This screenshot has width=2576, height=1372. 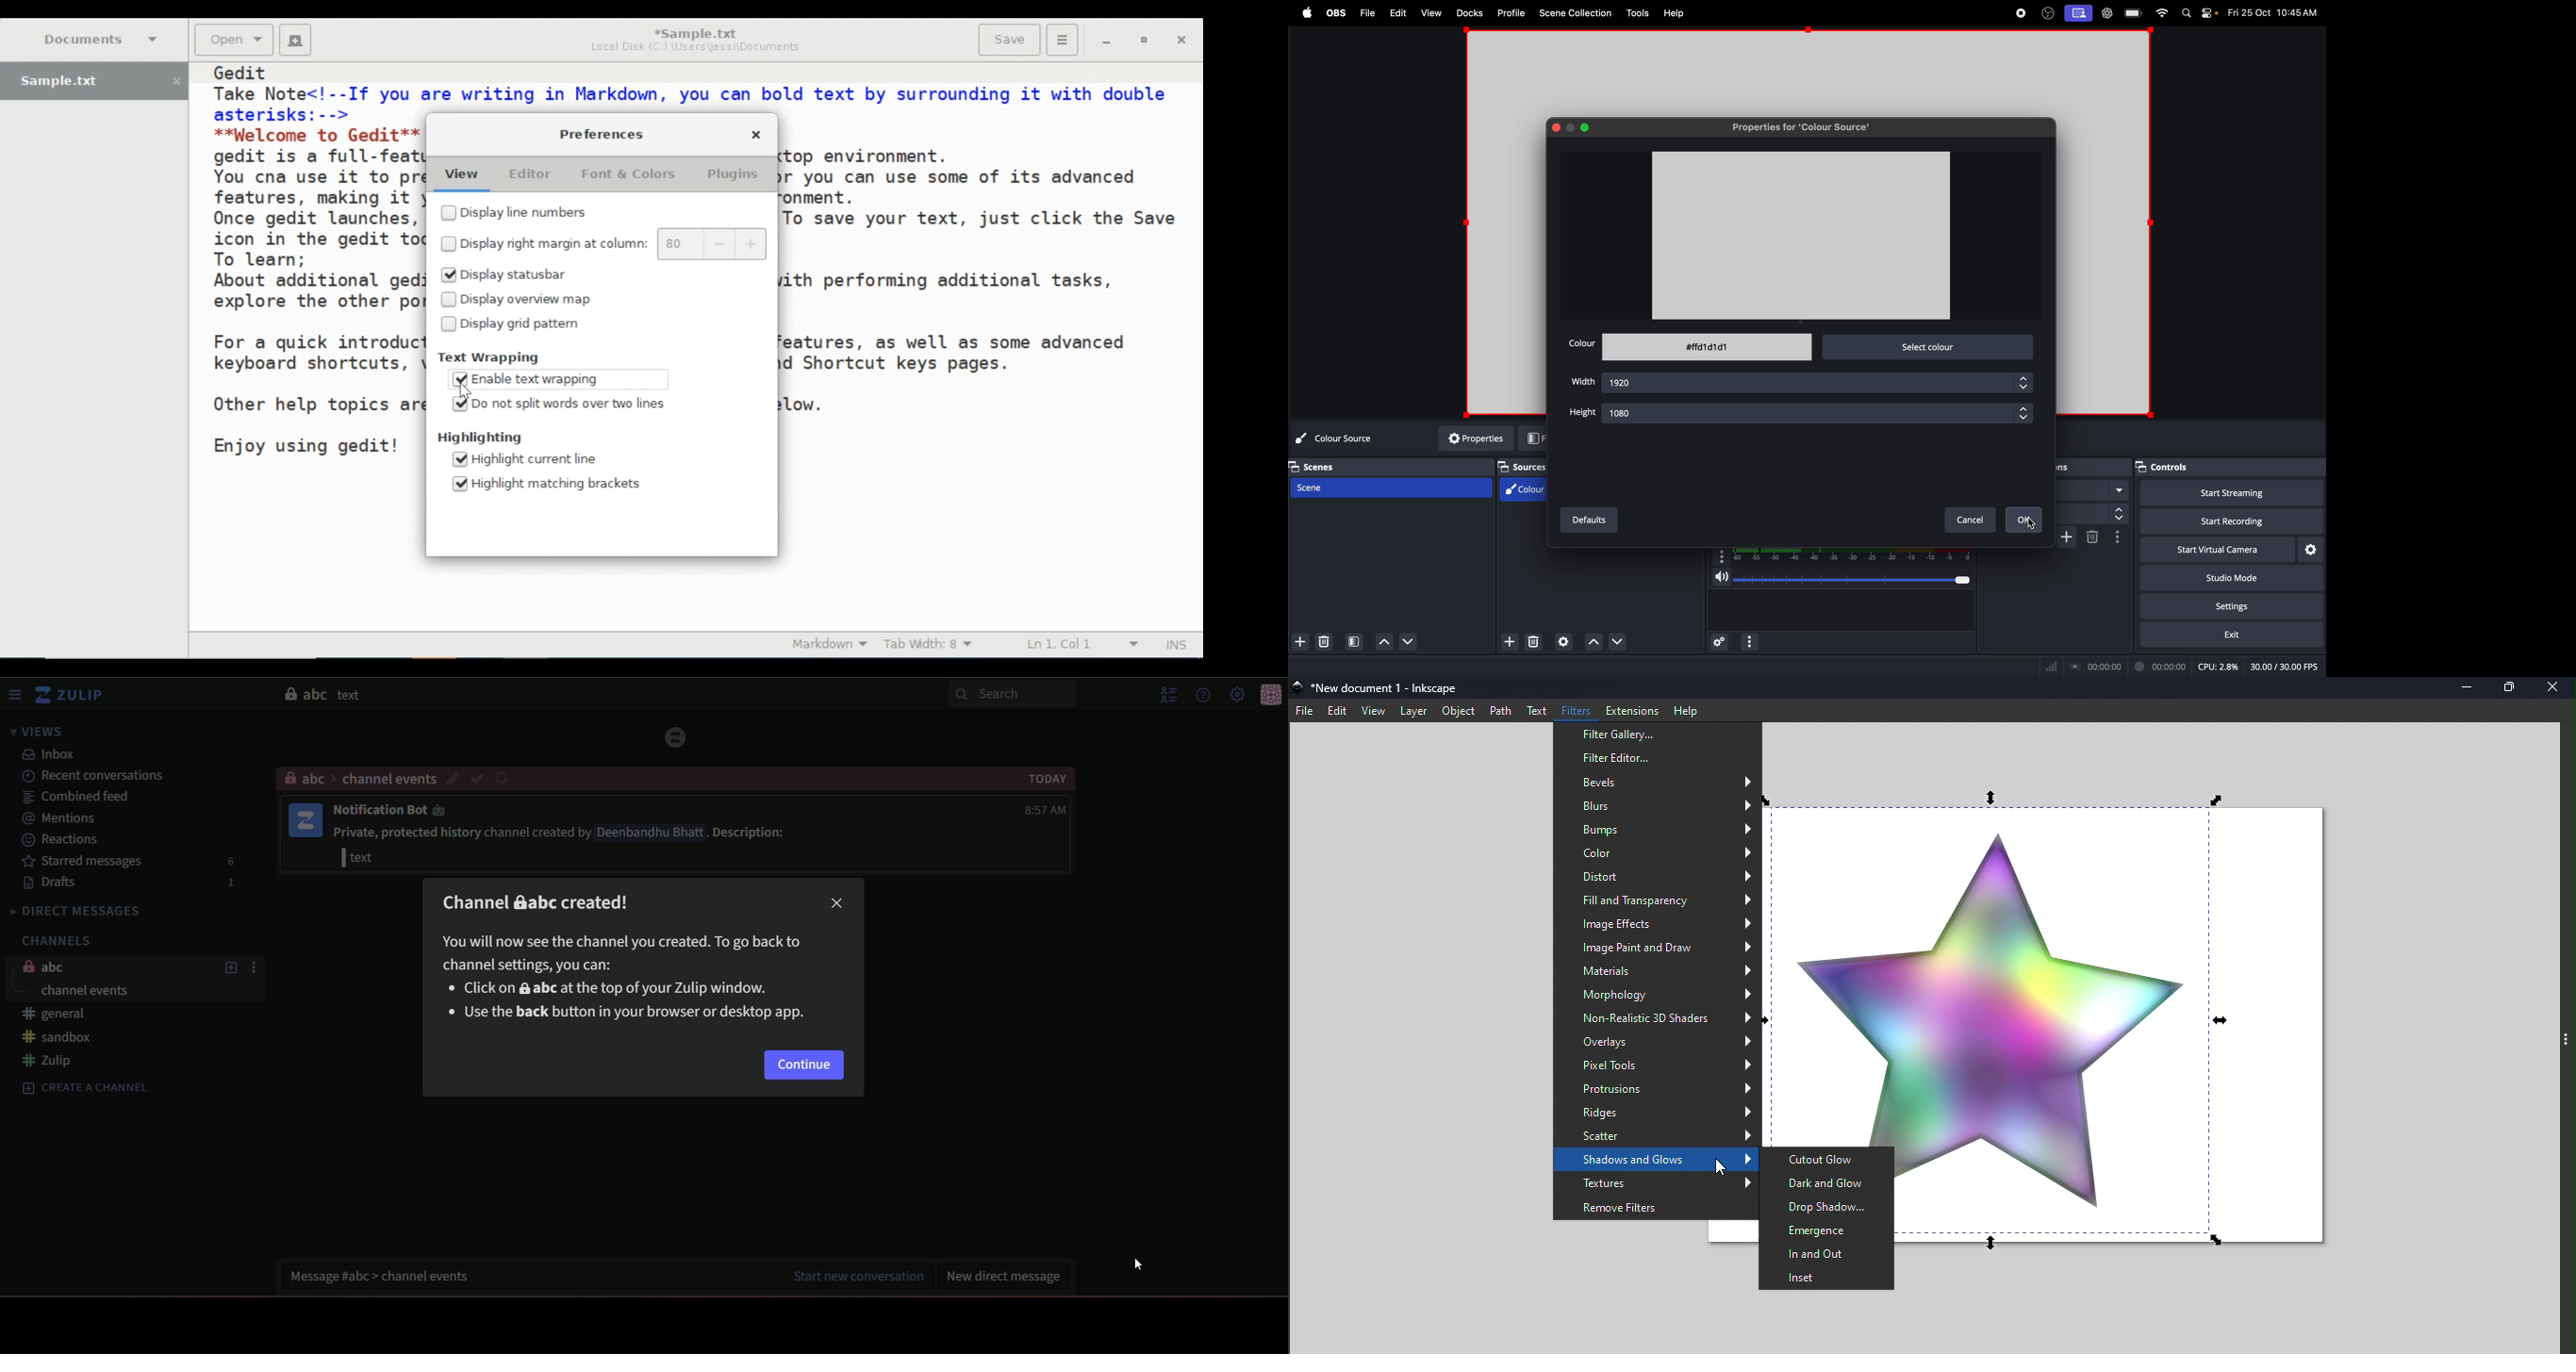 I want to click on close, so click(x=1556, y=127).